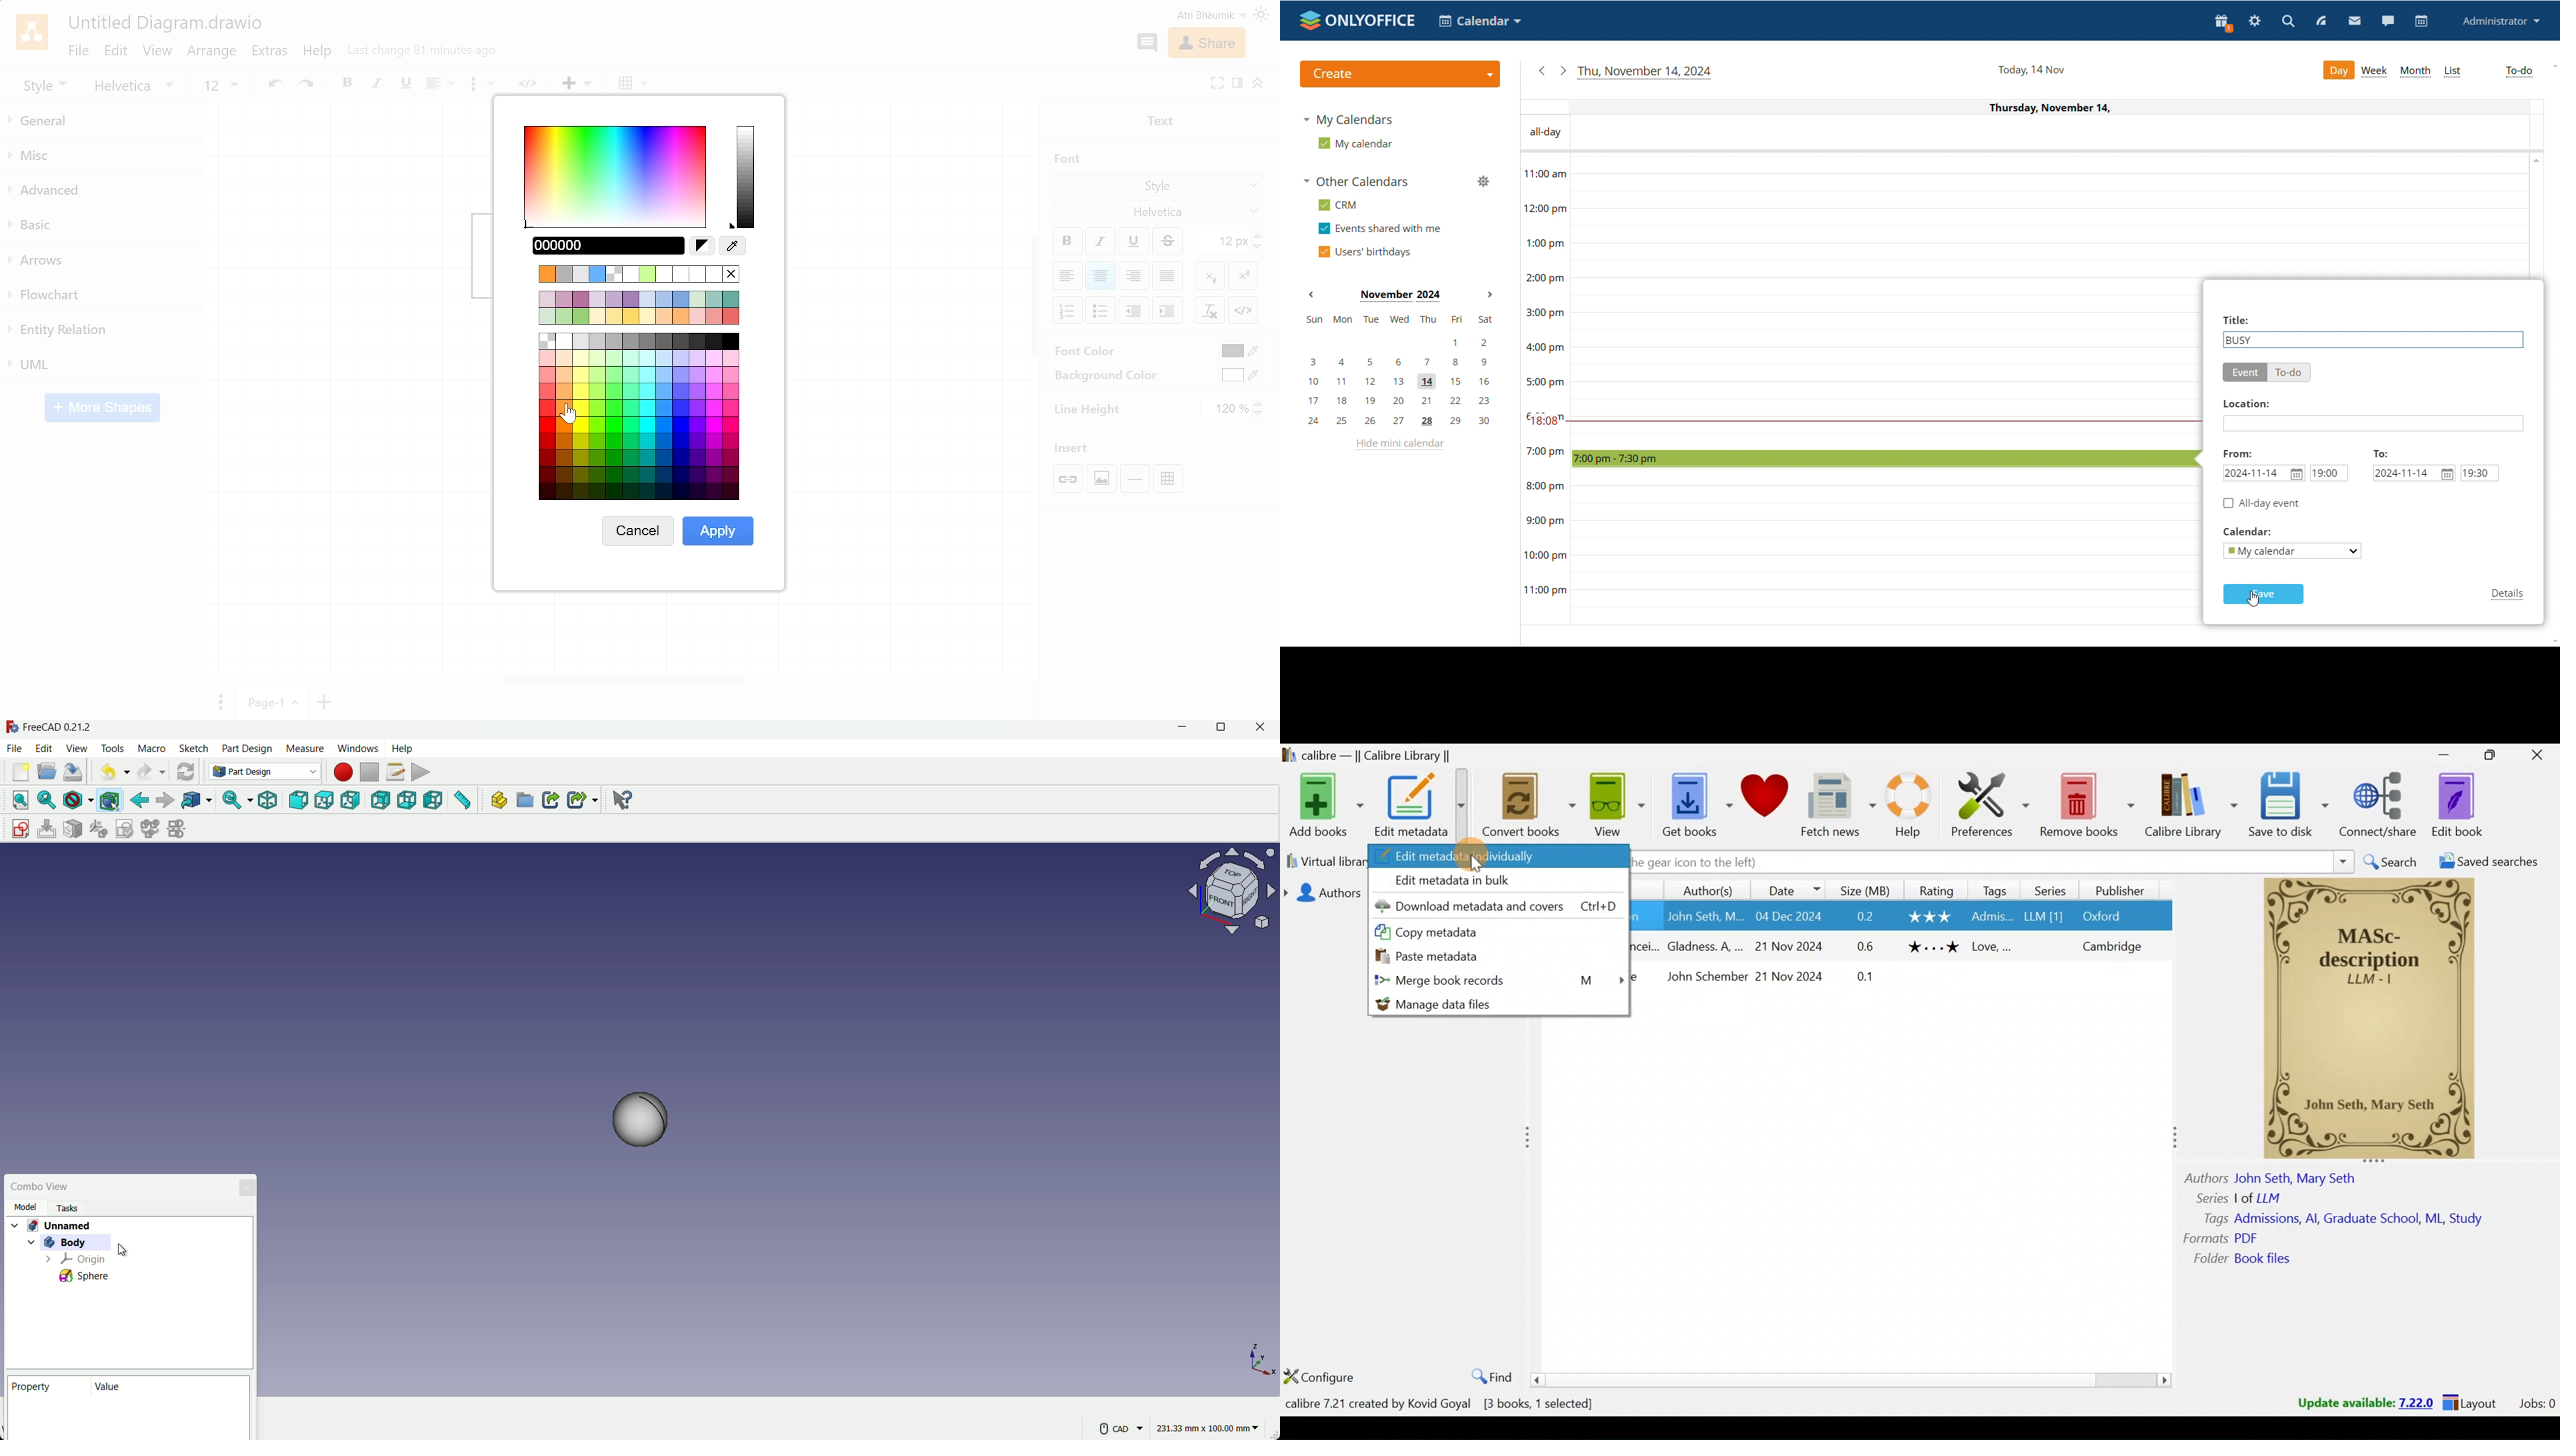  Describe the element at coordinates (102, 191) in the screenshot. I see `Advanced` at that location.